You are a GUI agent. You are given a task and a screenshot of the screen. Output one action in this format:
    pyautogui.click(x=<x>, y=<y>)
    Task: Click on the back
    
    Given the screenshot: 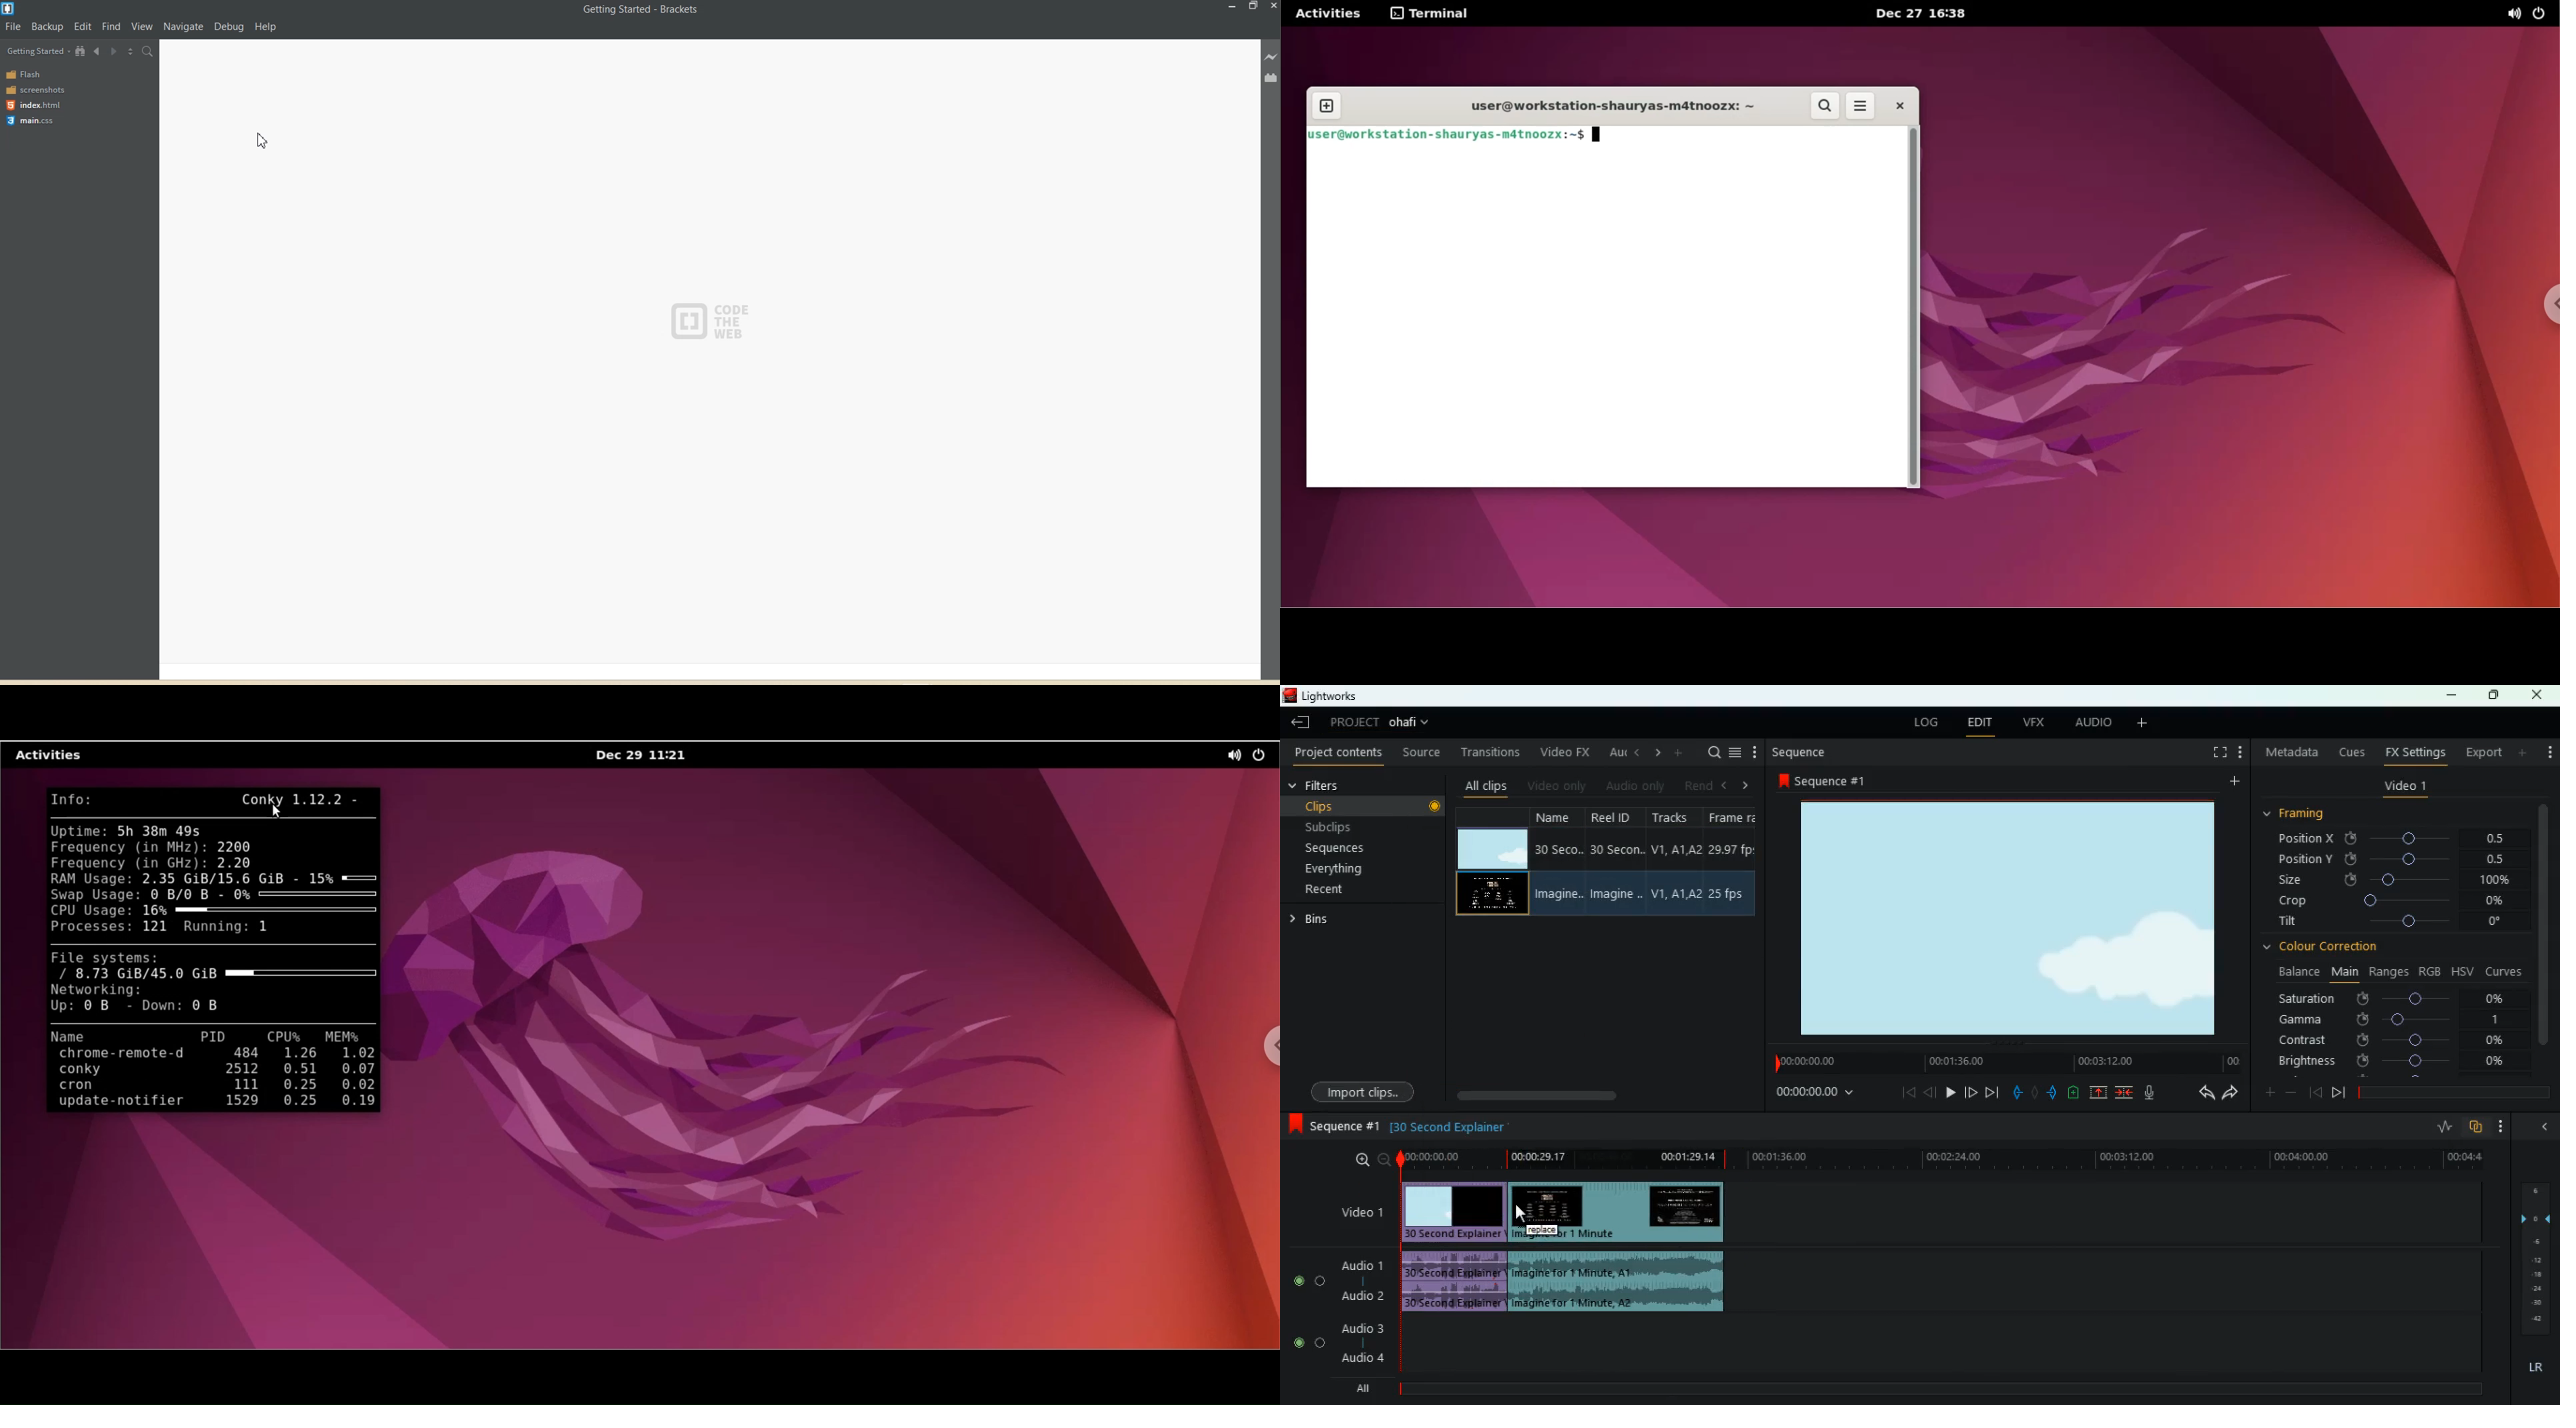 What is the action you would take?
    pyautogui.click(x=1930, y=1092)
    